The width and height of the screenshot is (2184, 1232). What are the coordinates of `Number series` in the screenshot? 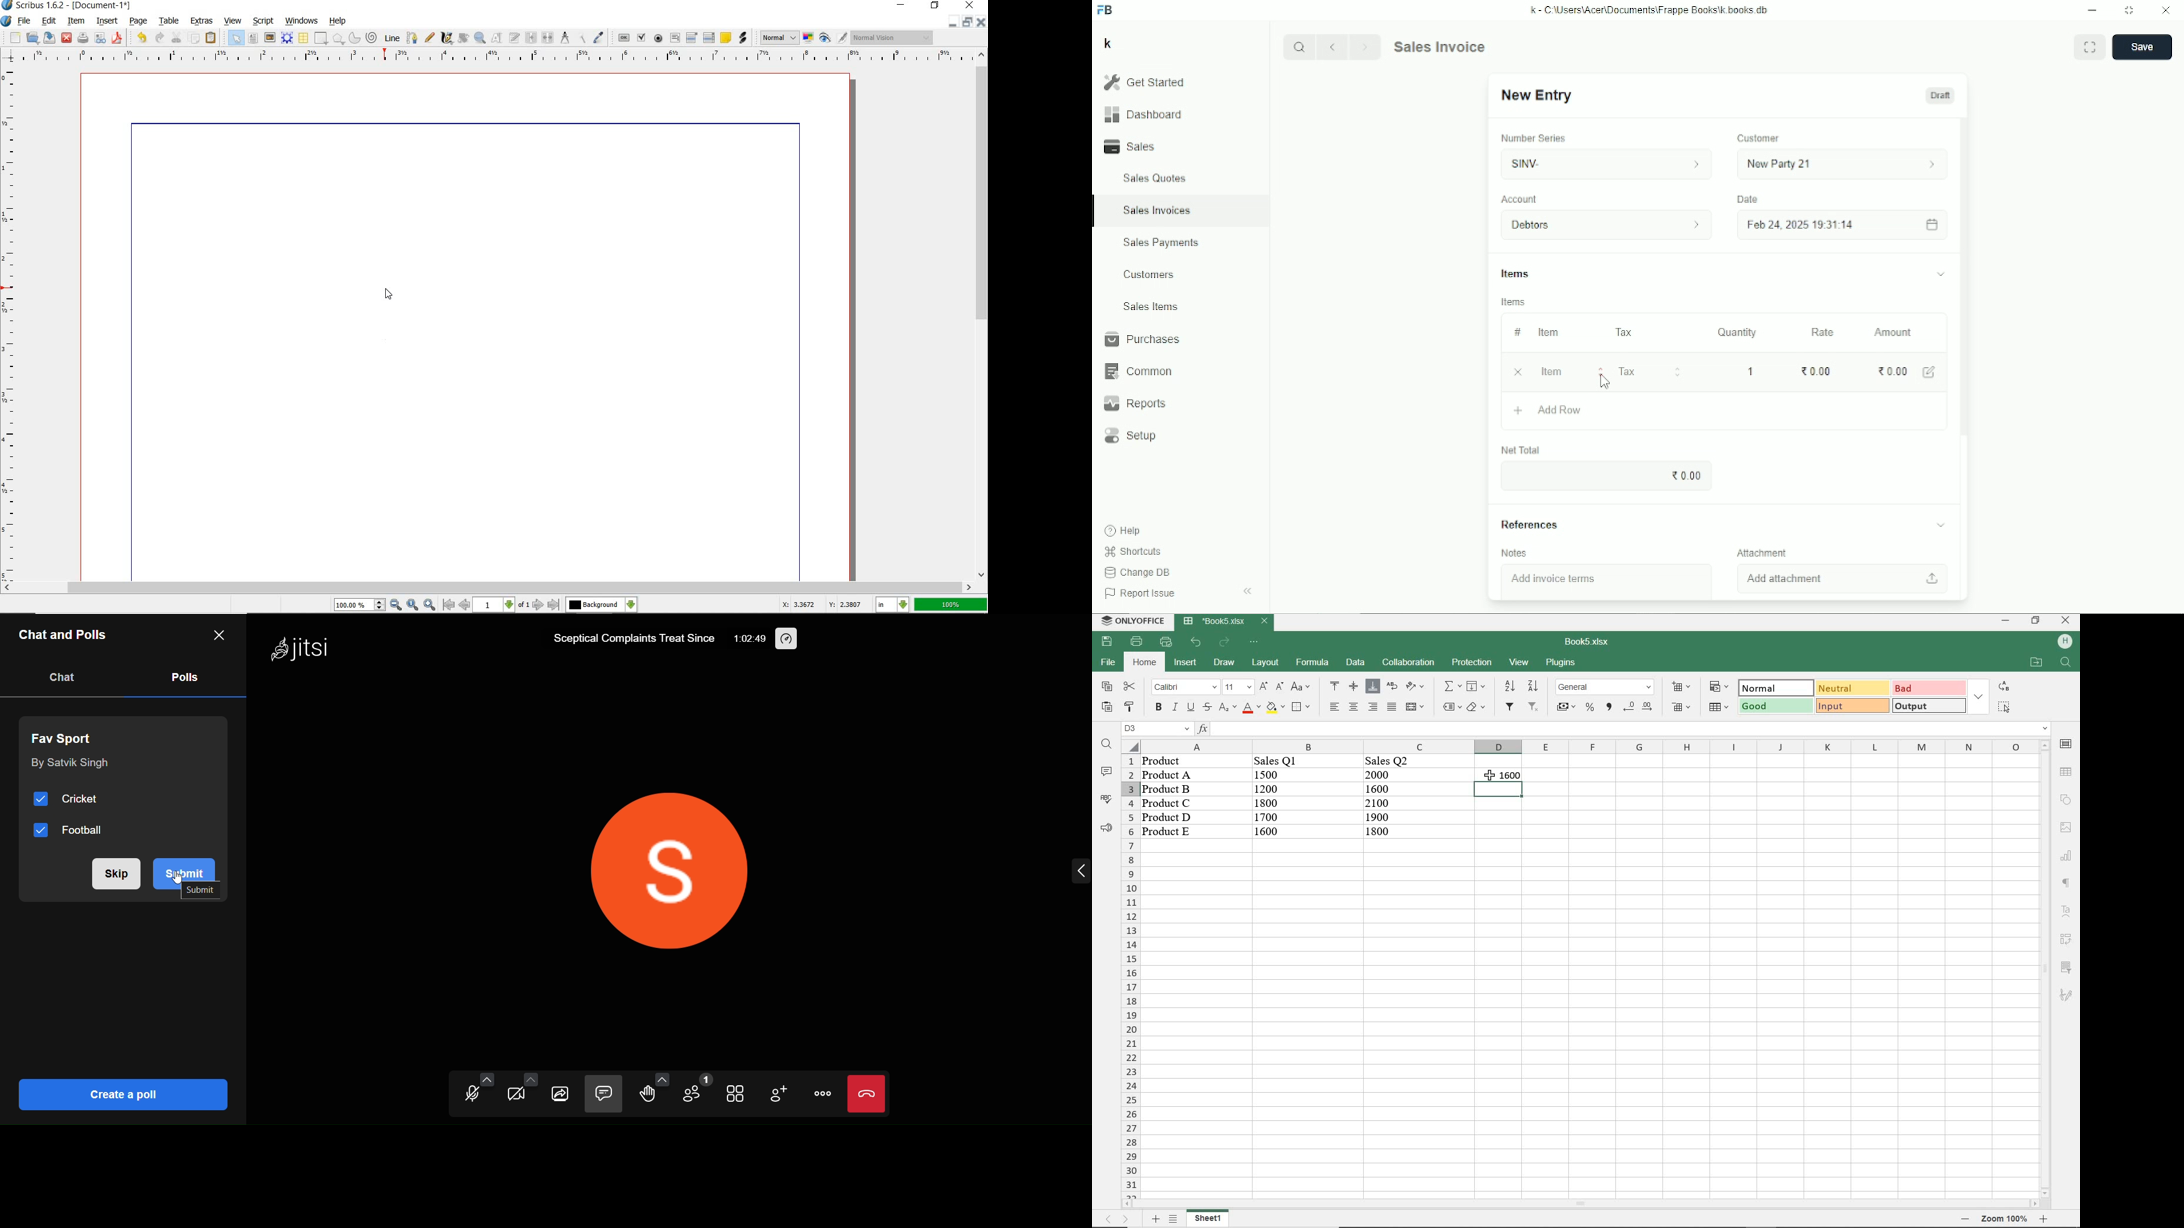 It's located at (1534, 138).